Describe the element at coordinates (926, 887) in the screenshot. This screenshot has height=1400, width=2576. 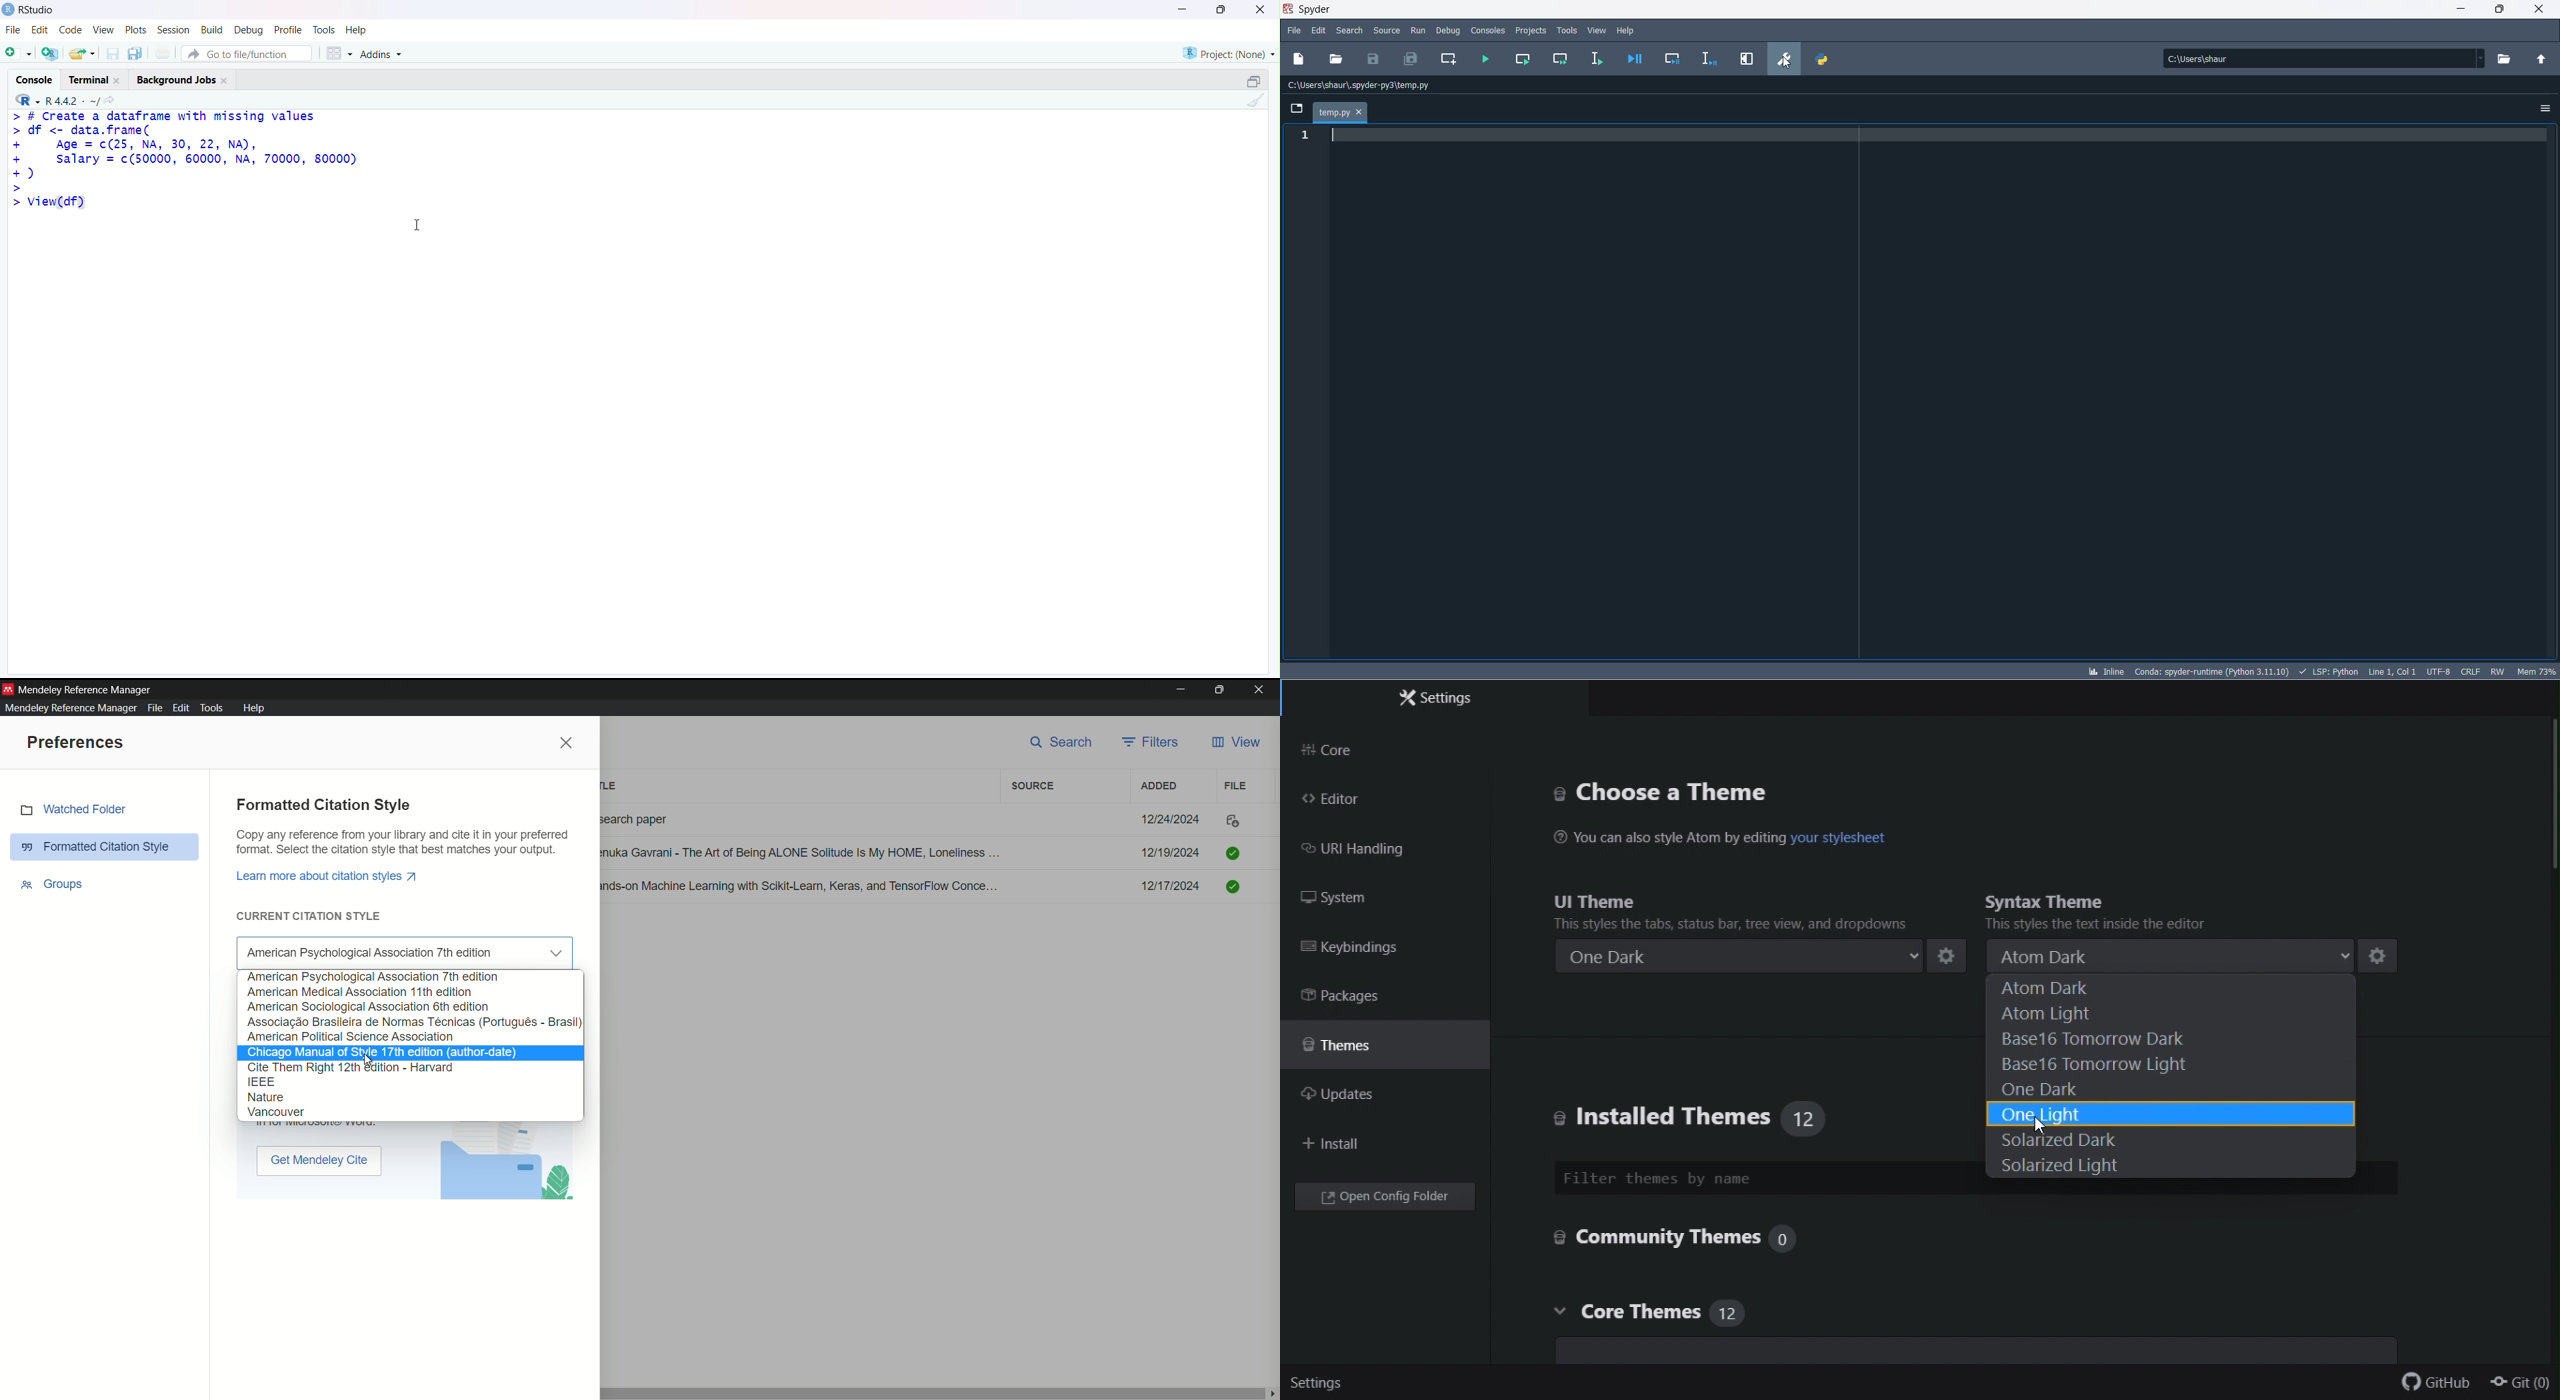
I see `details` at that location.